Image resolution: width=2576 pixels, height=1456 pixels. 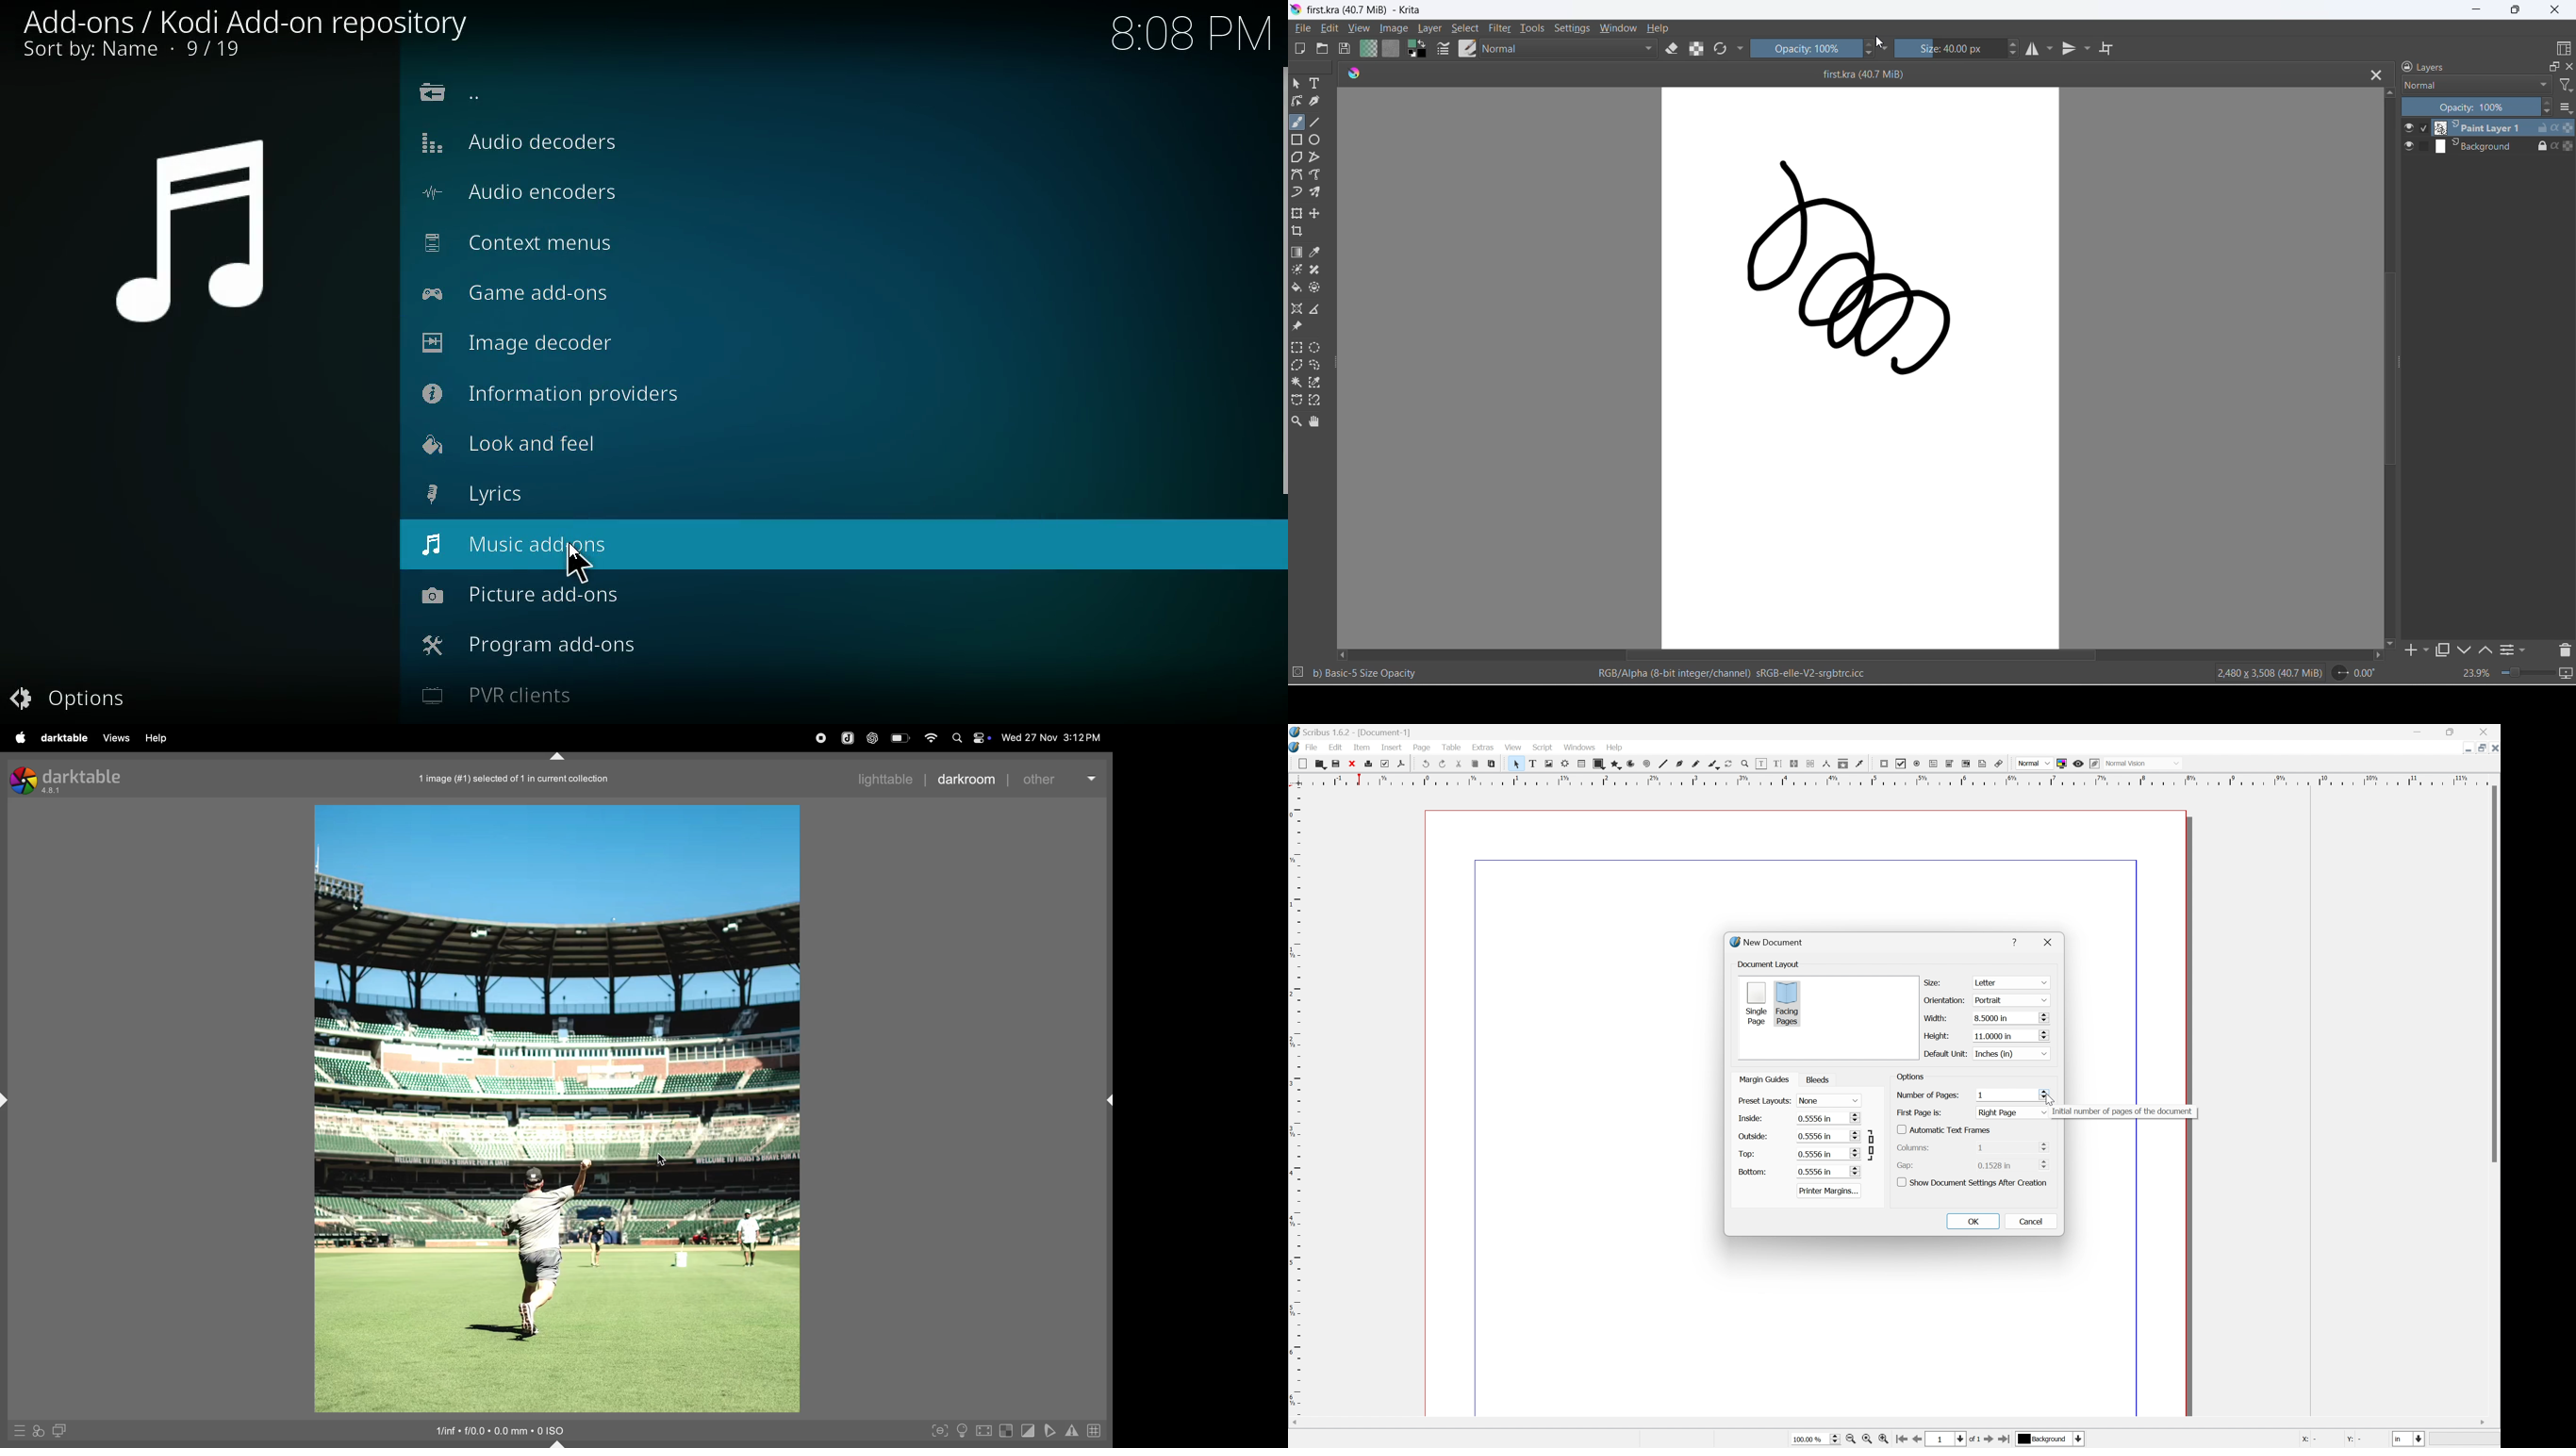 What do you see at coordinates (2012, 1147) in the screenshot?
I see `1` at bounding box center [2012, 1147].